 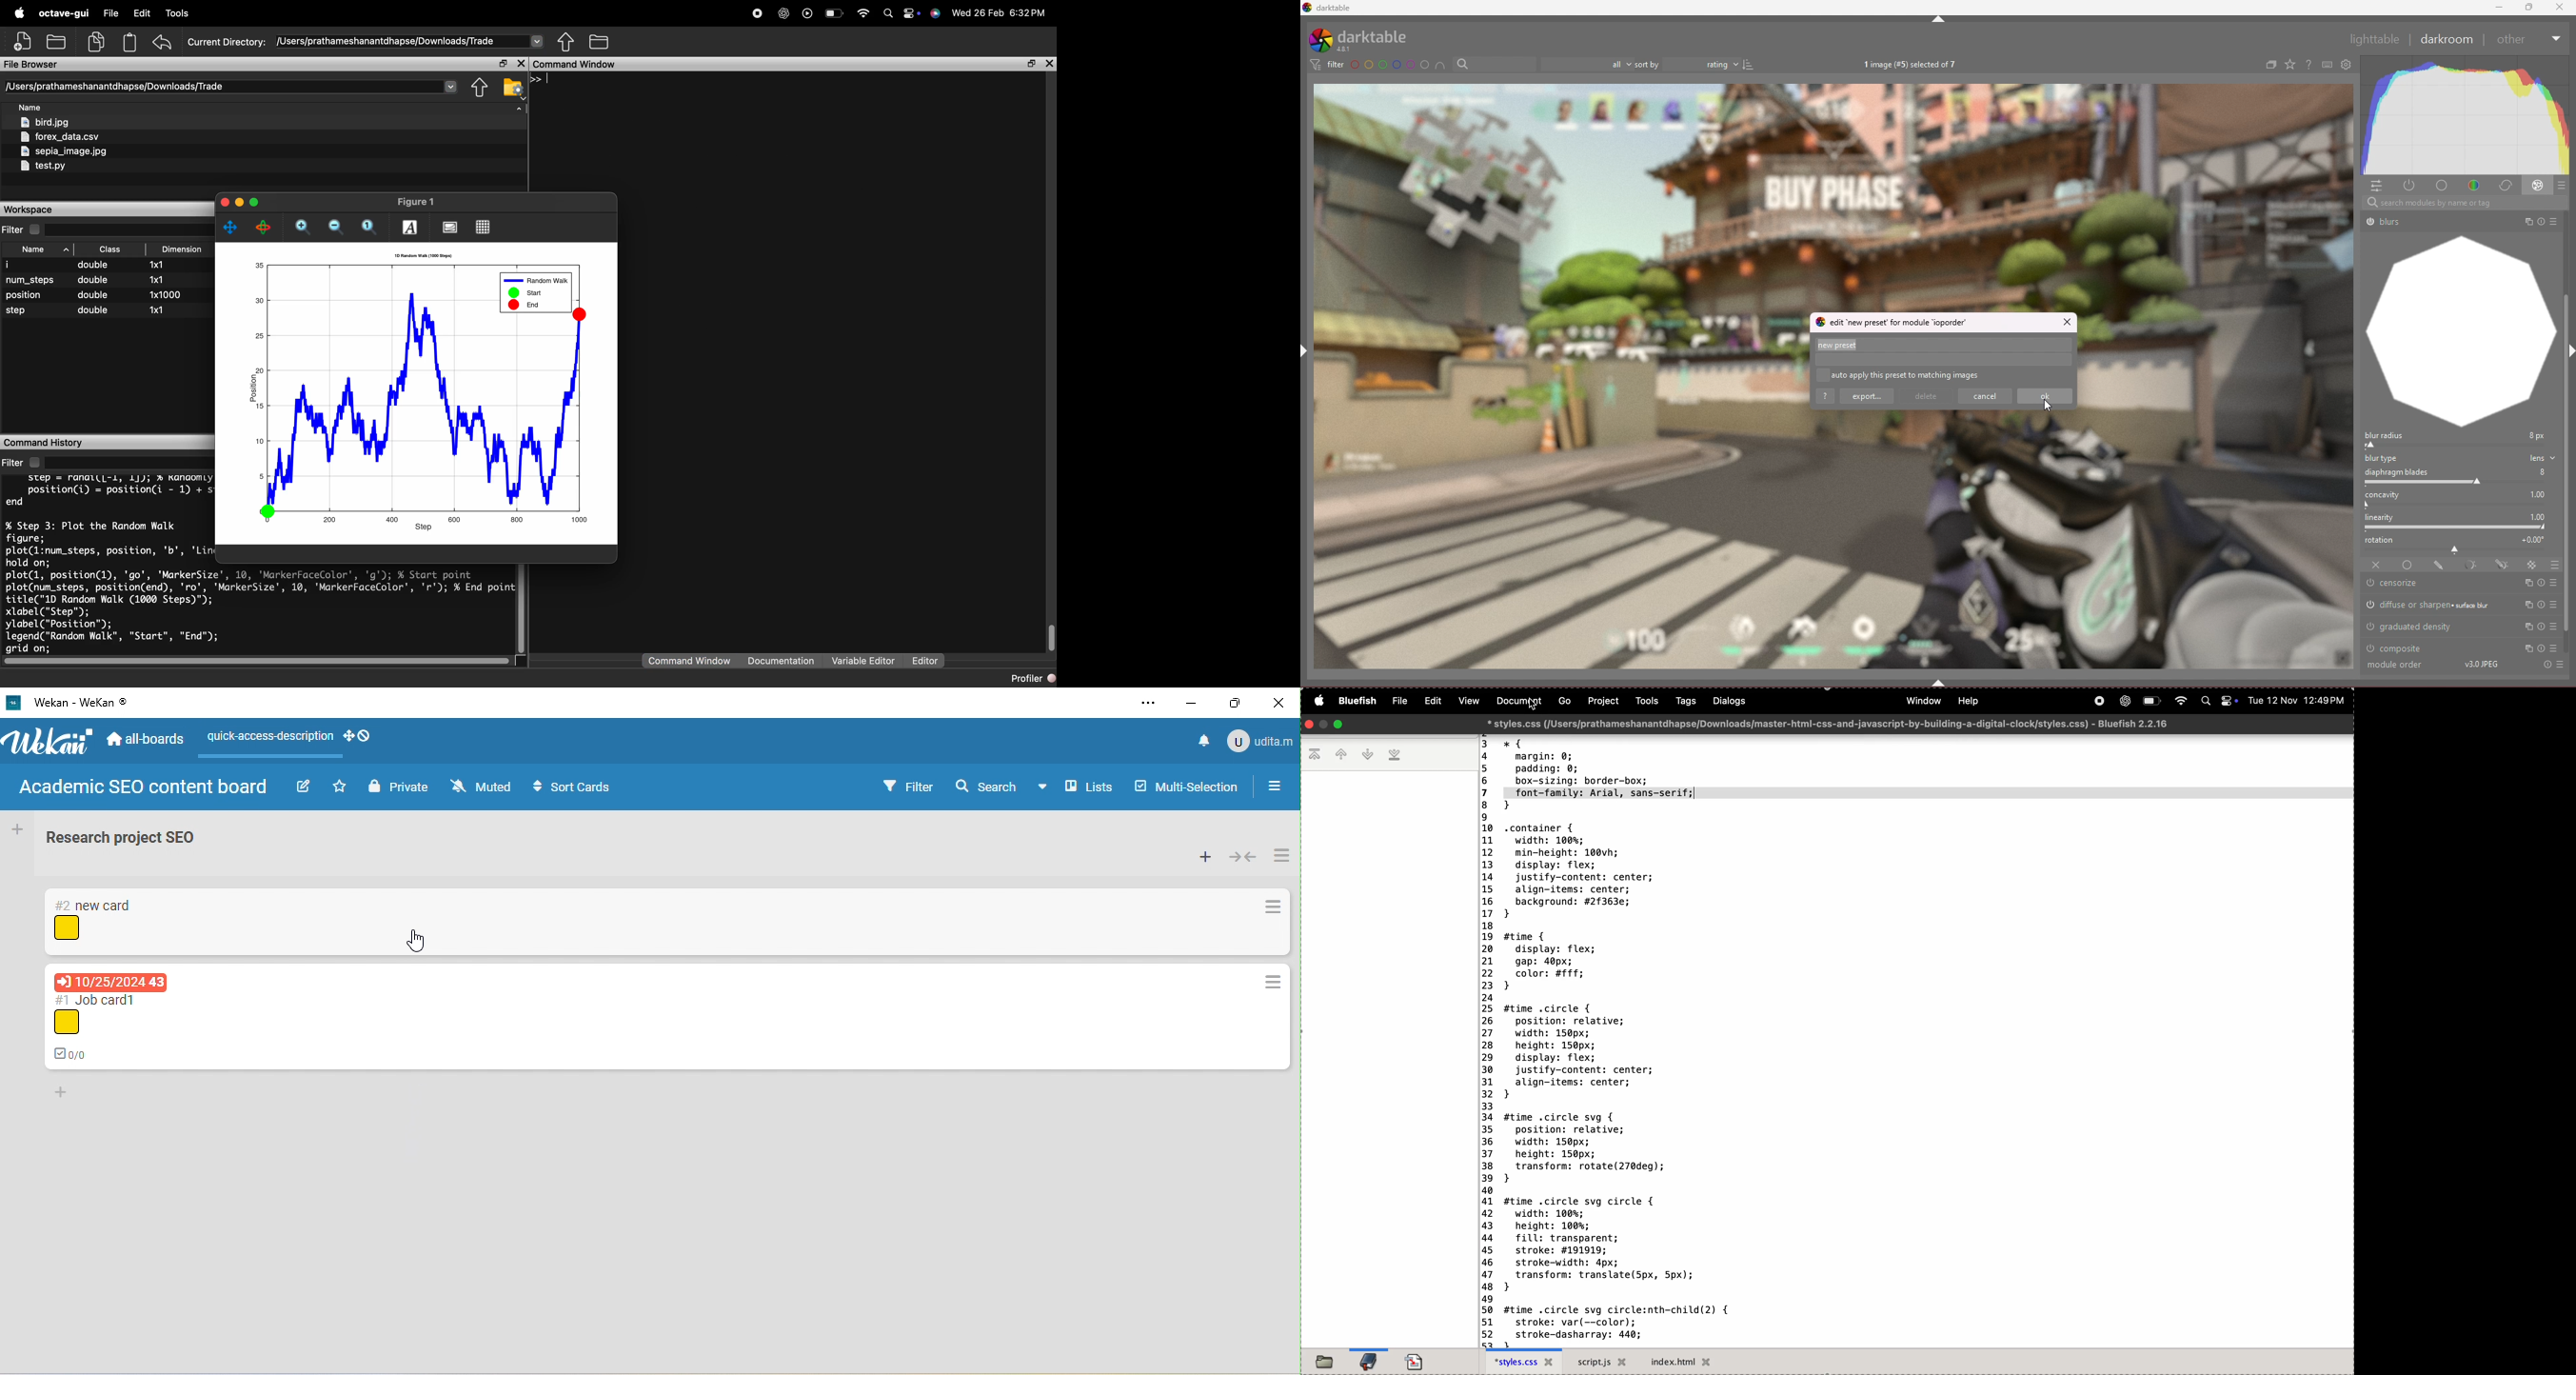 I want to click on sort by name, so click(x=43, y=250).